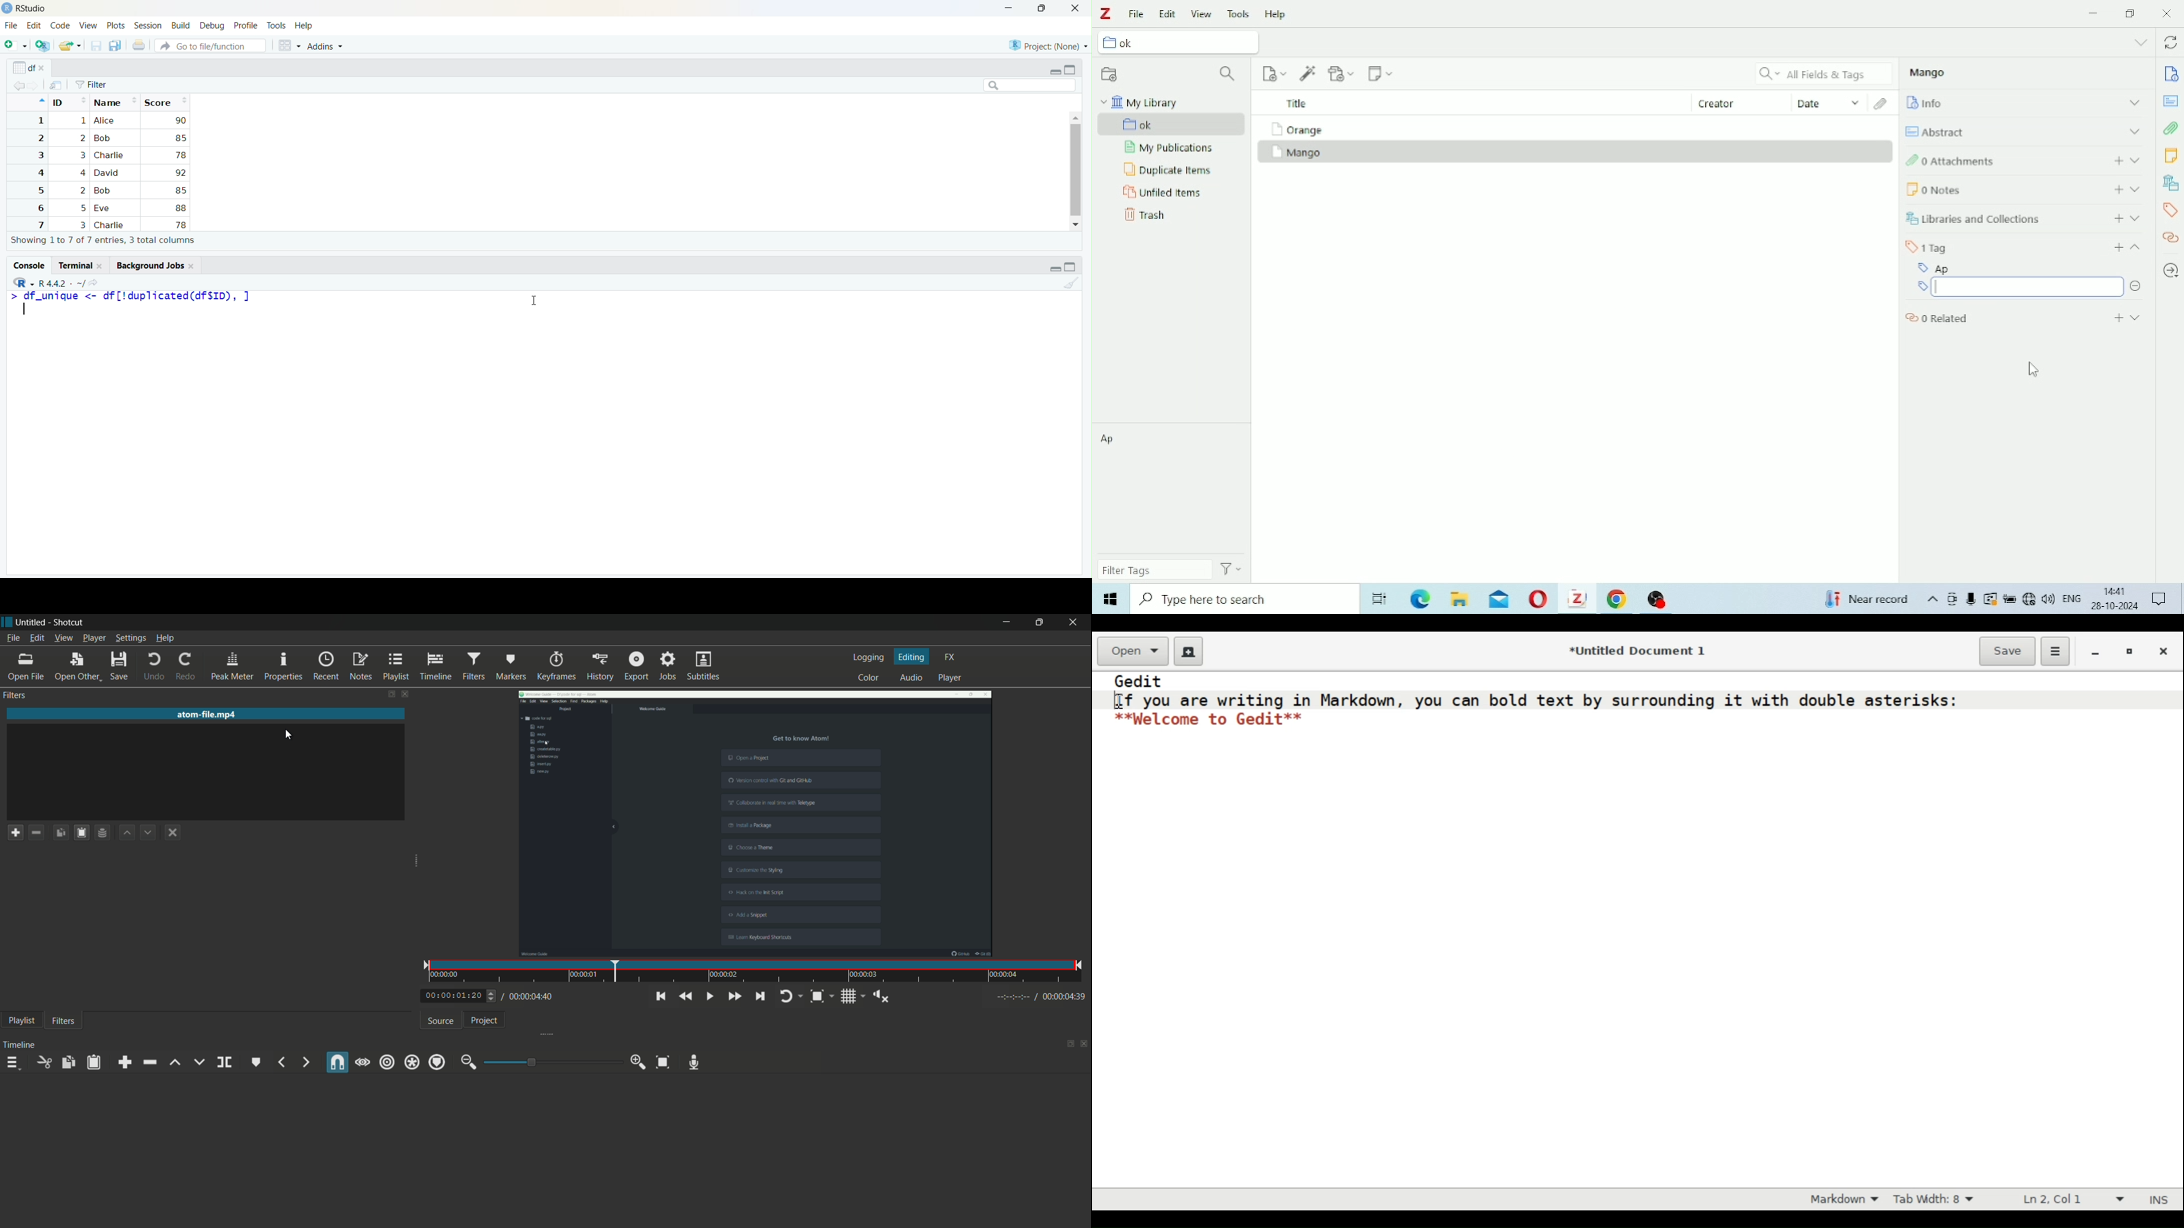 Image resolution: width=2184 pixels, height=1232 pixels. What do you see at coordinates (2095, 13) in the screenshot?
I see `Minimize` at bounding box center [2095, 13].